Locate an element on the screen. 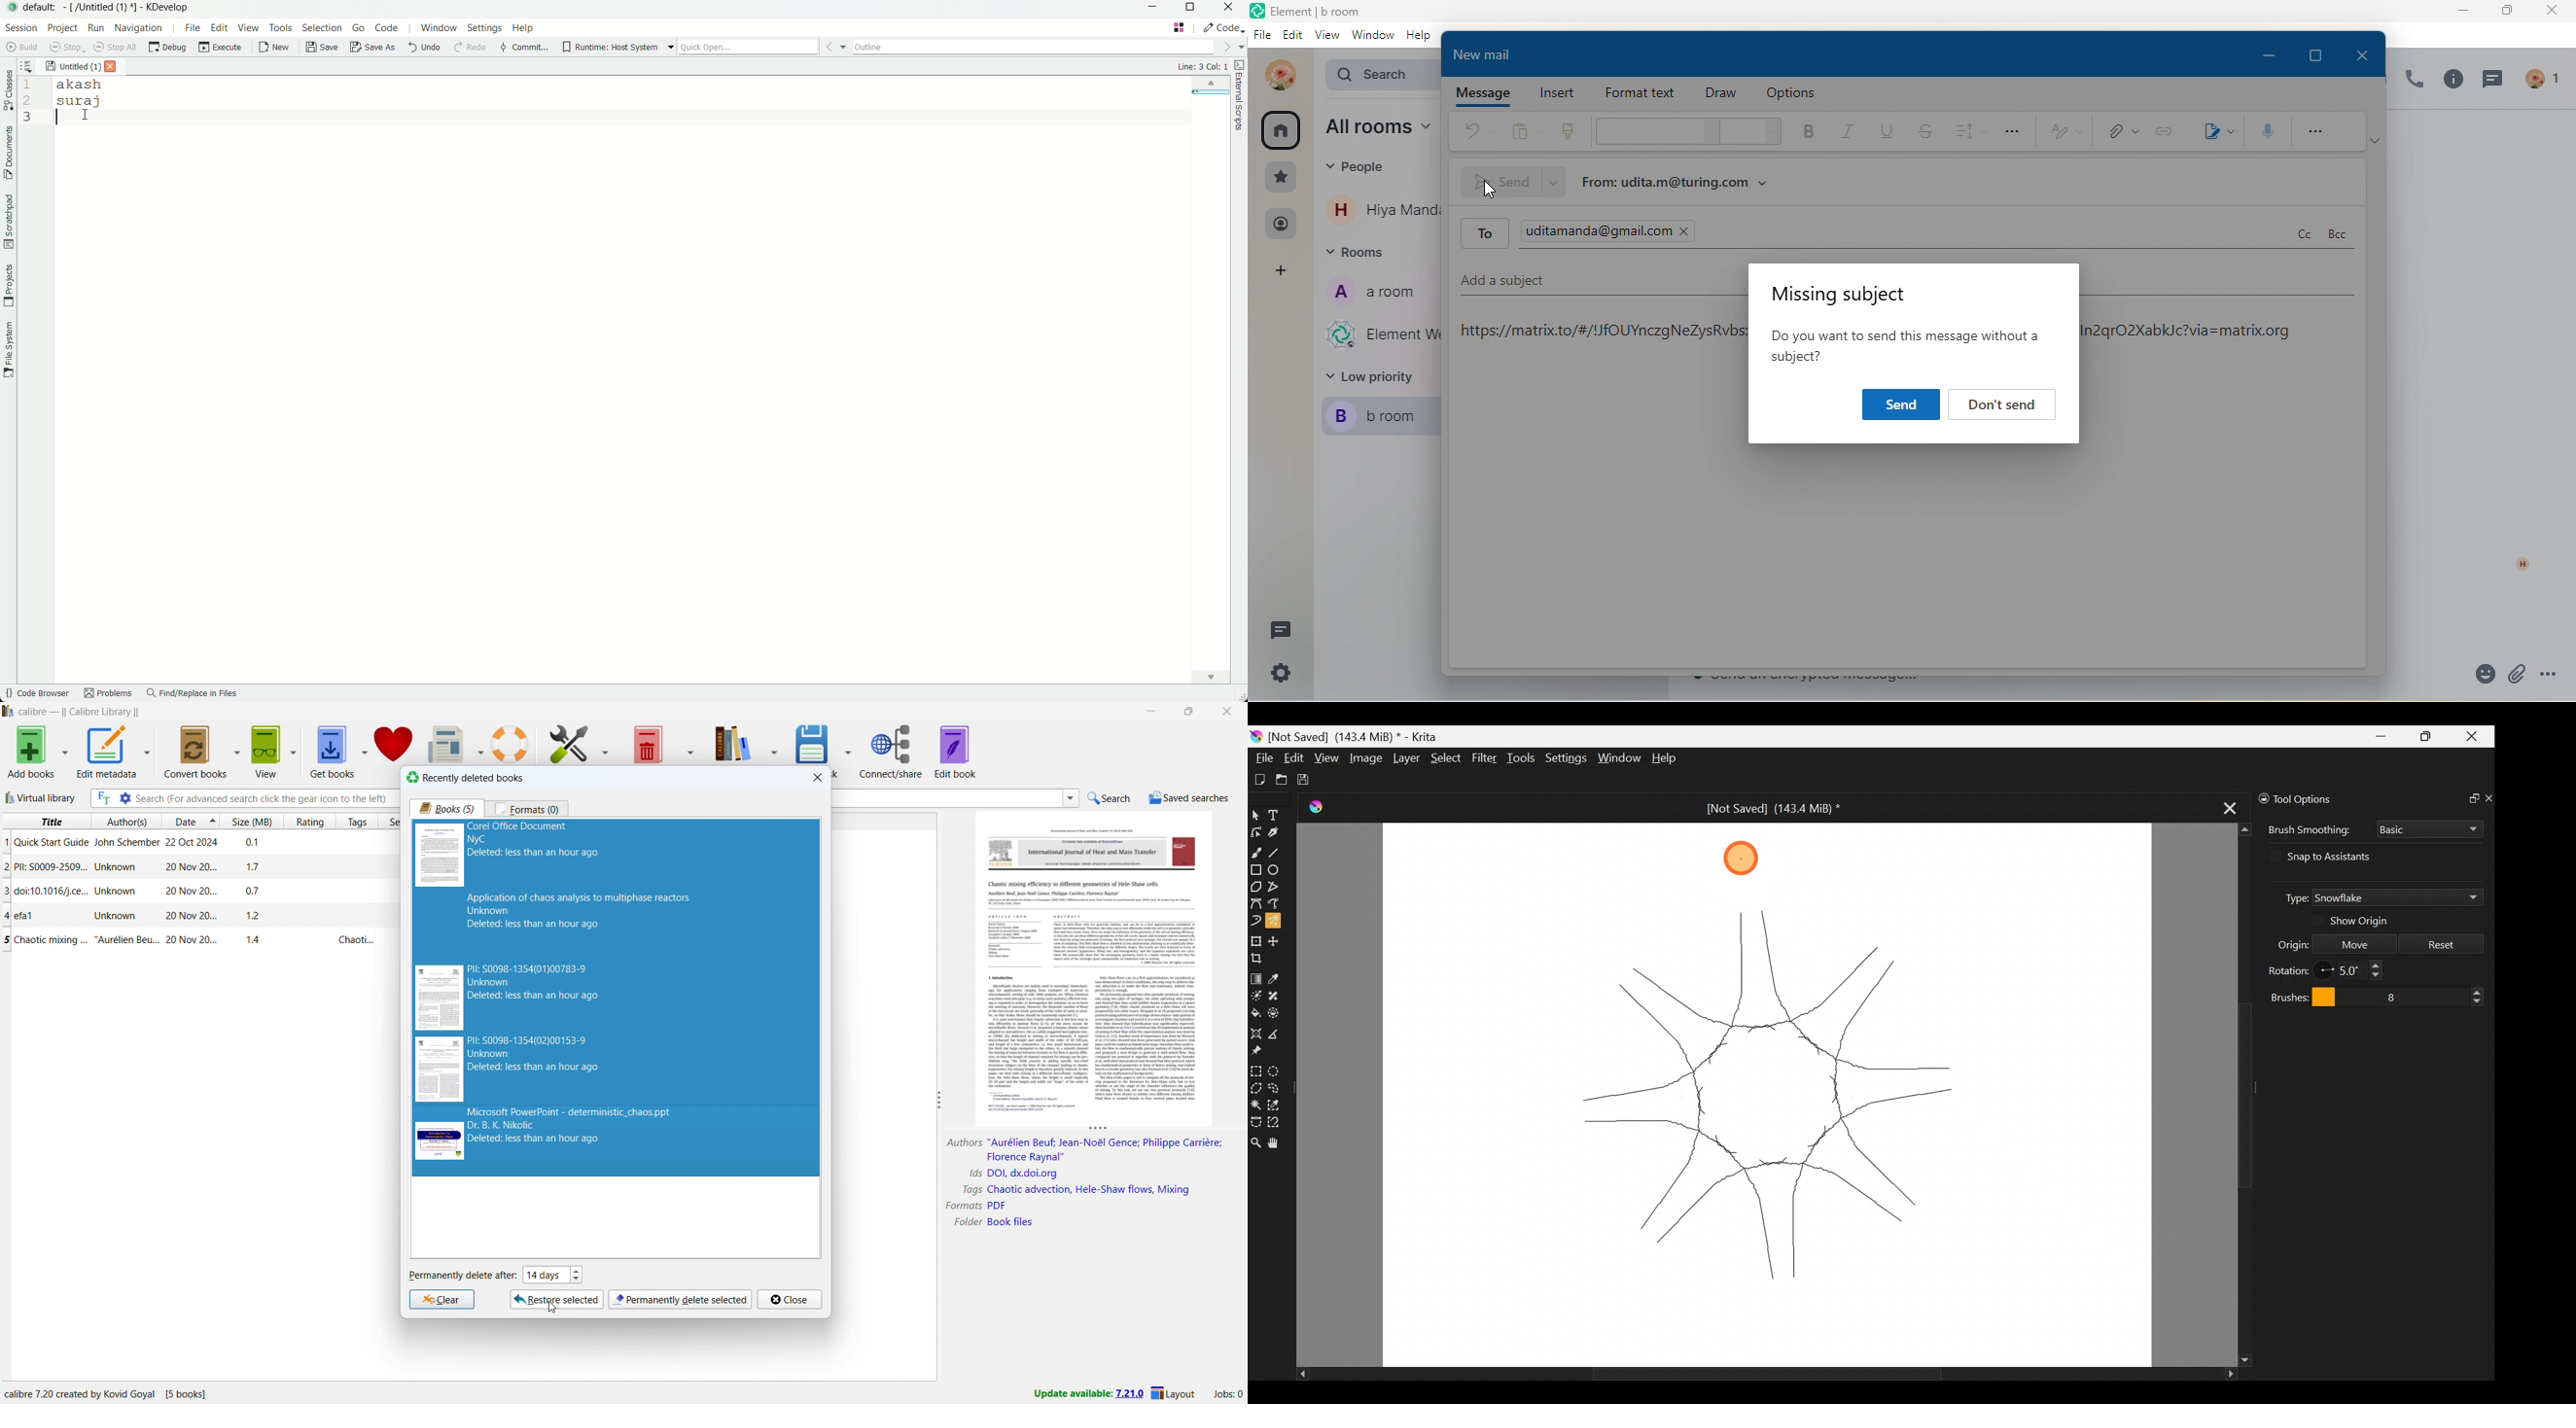 This screenshot has height=1428, width=2576. minimize is located at coordinates (2462, 12).